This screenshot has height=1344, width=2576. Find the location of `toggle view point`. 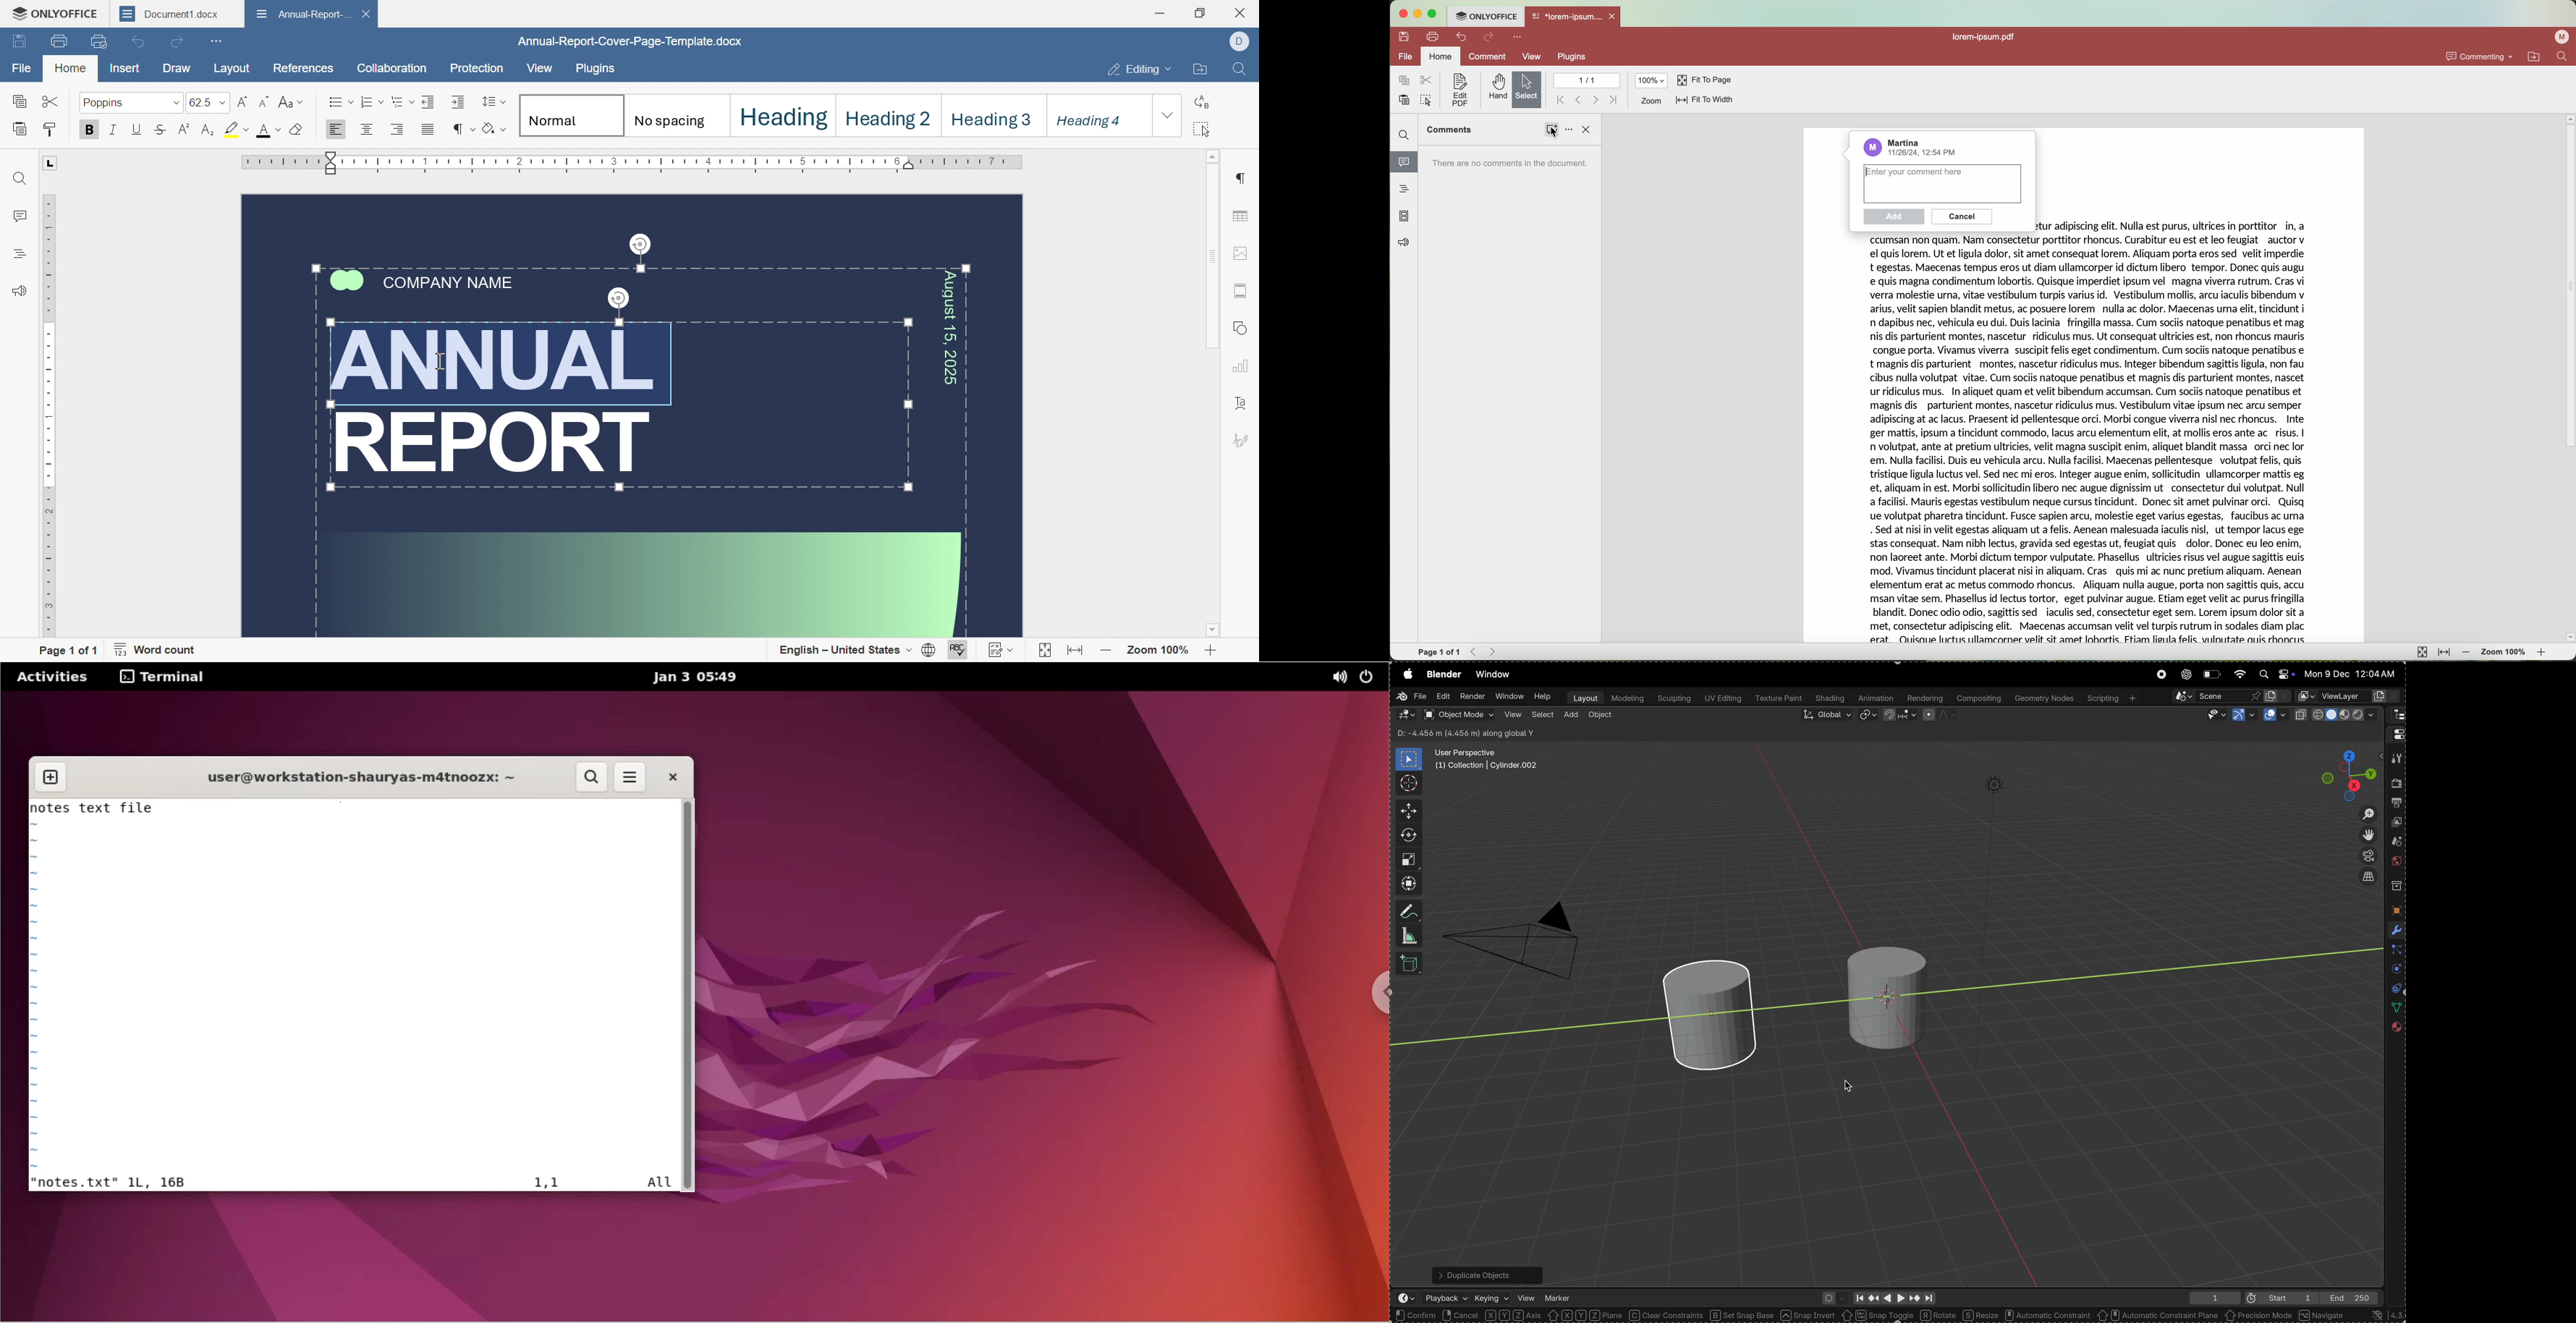

toggle view point is located at coordinates (2366, 836).